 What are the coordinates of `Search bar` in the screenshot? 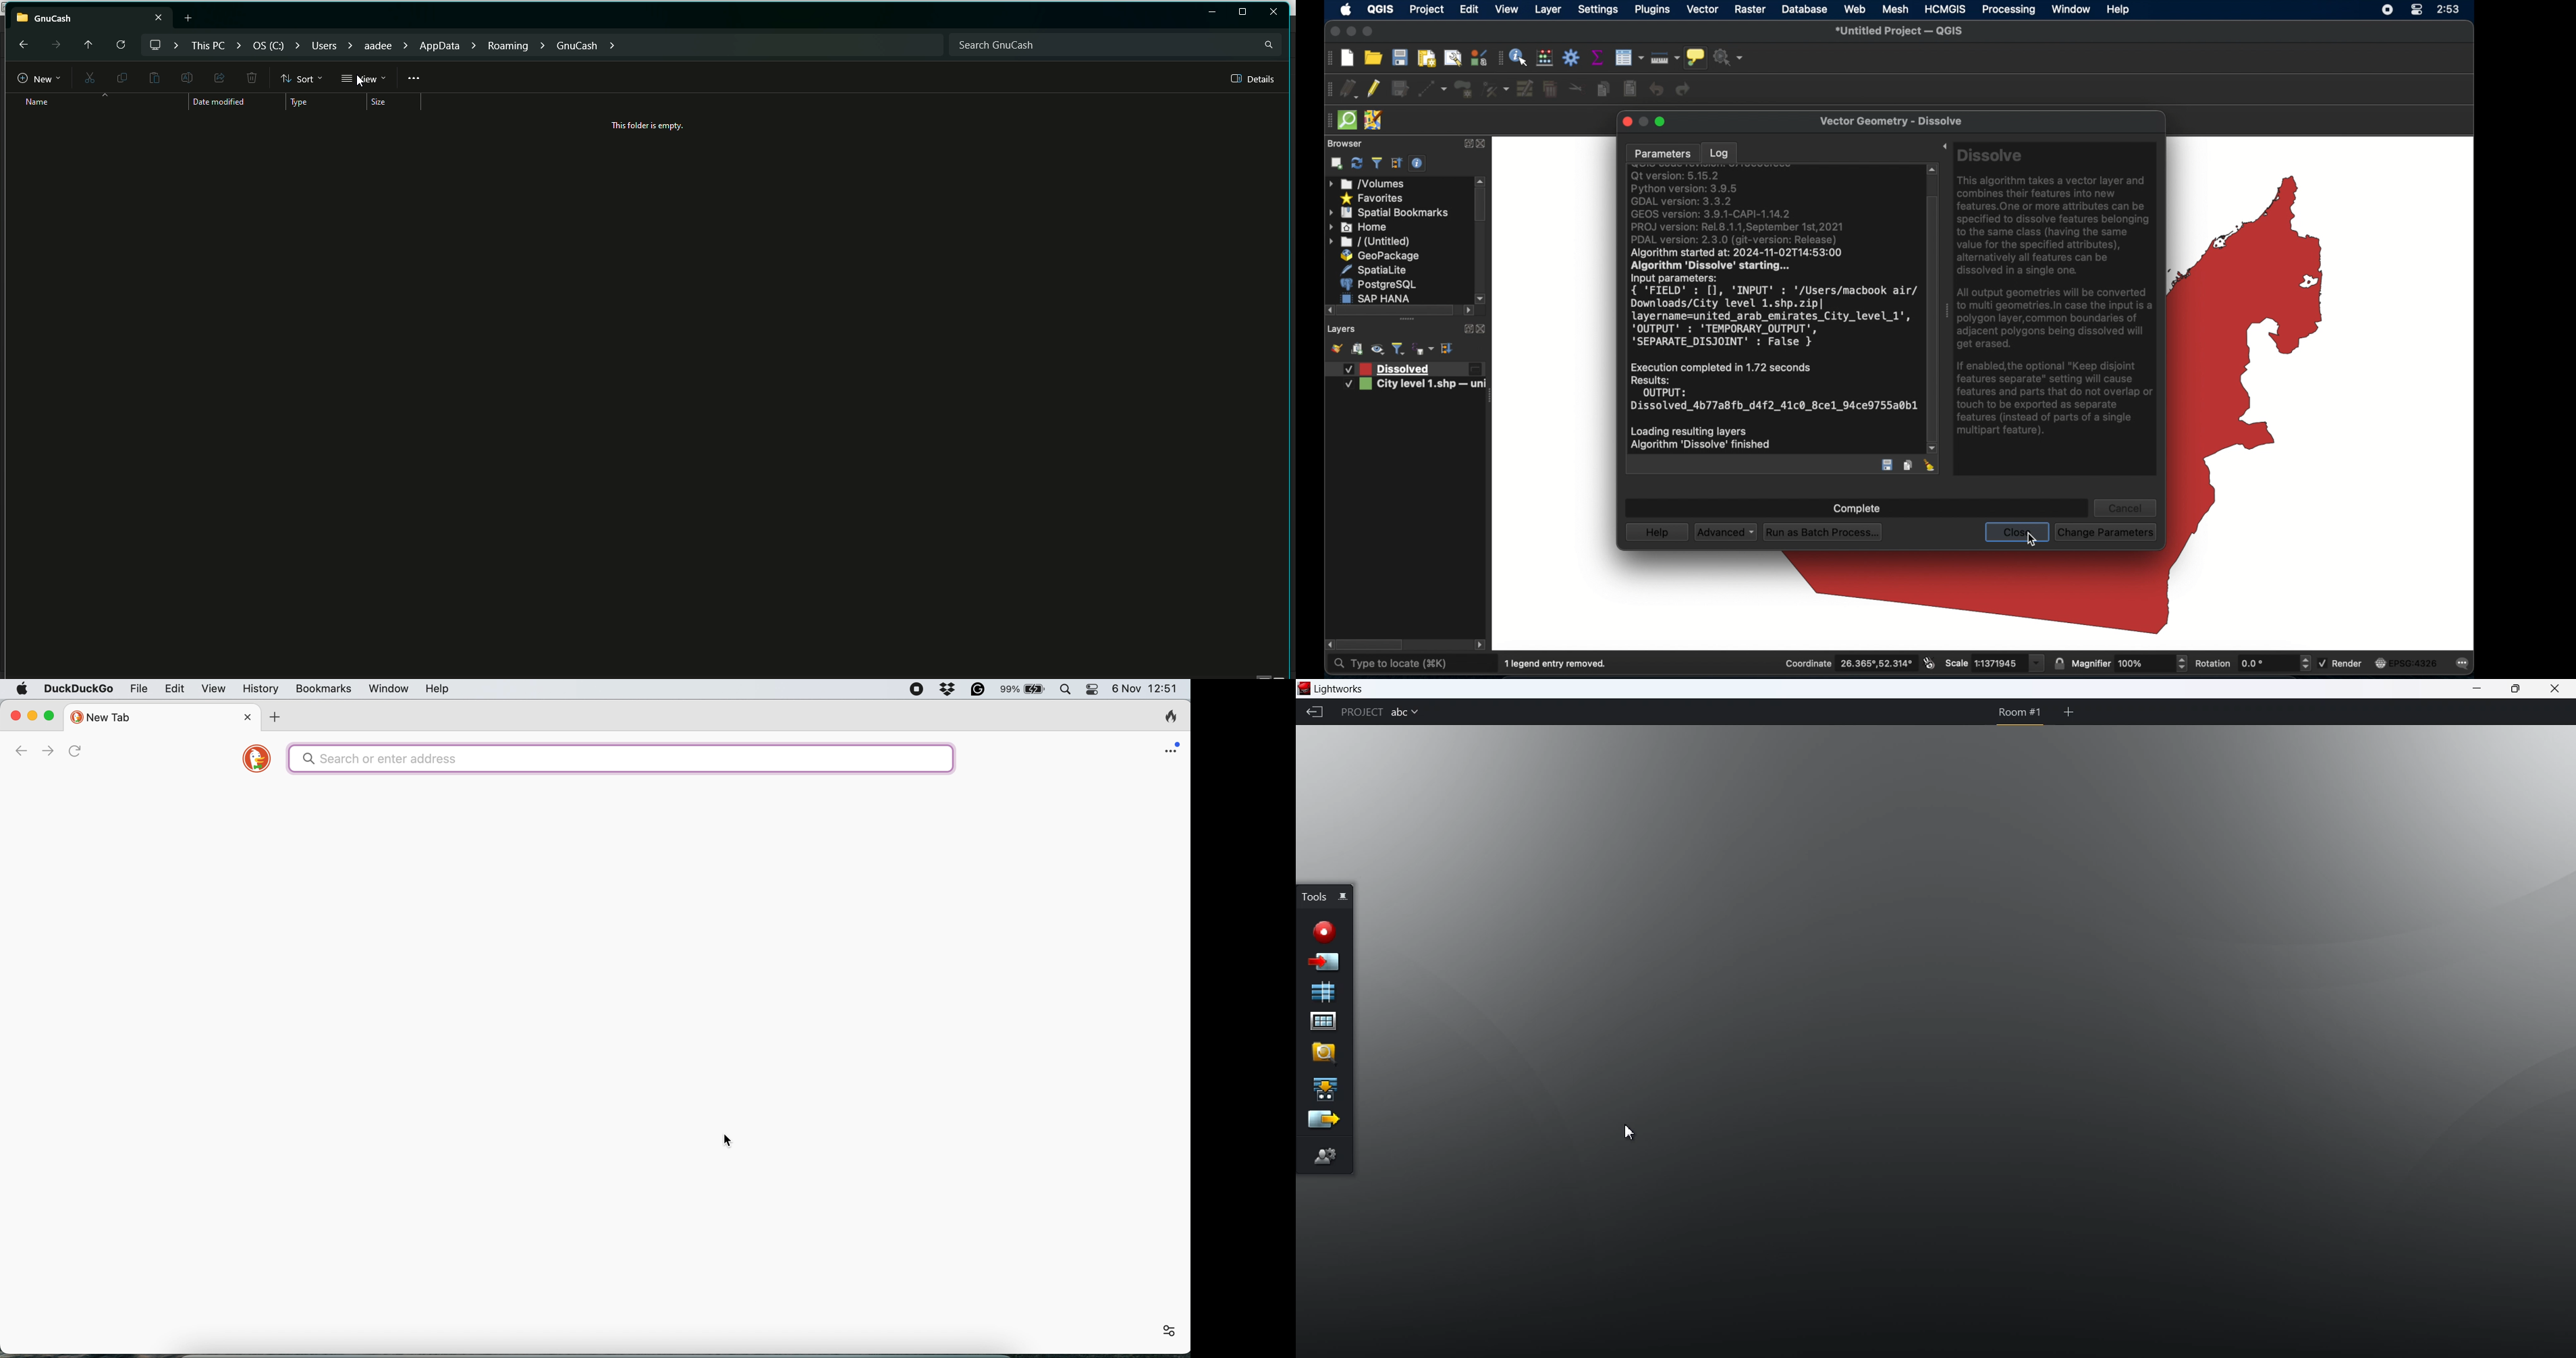 It's located at (1114, 44).